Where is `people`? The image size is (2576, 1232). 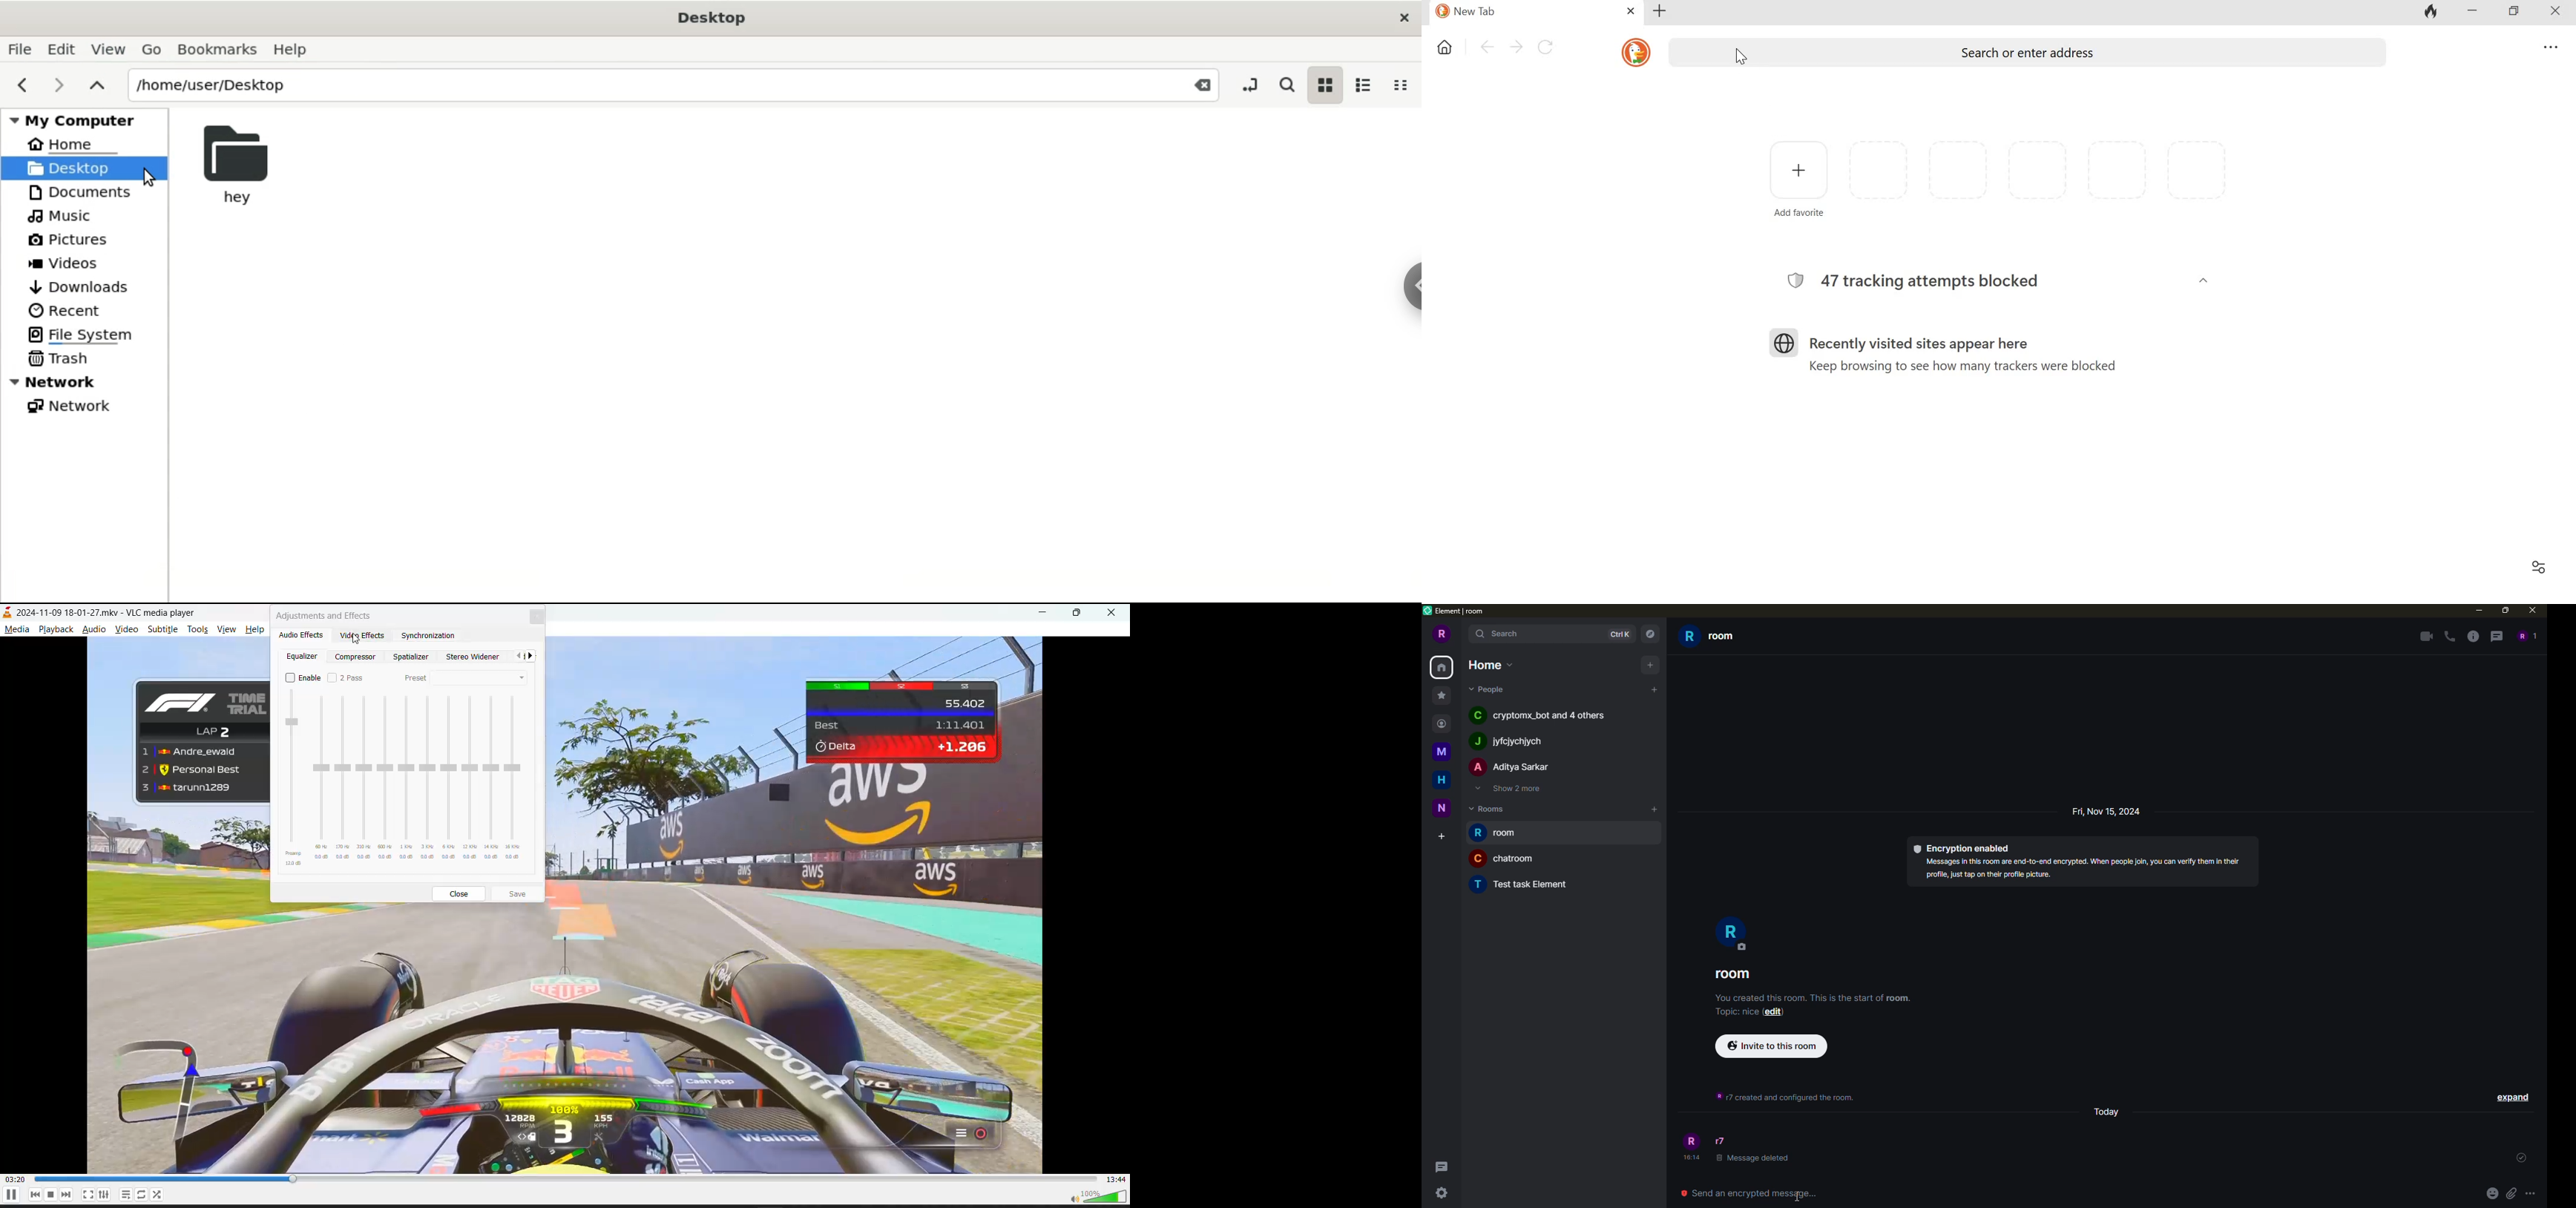
people is located at coordinates (1724, 1140).